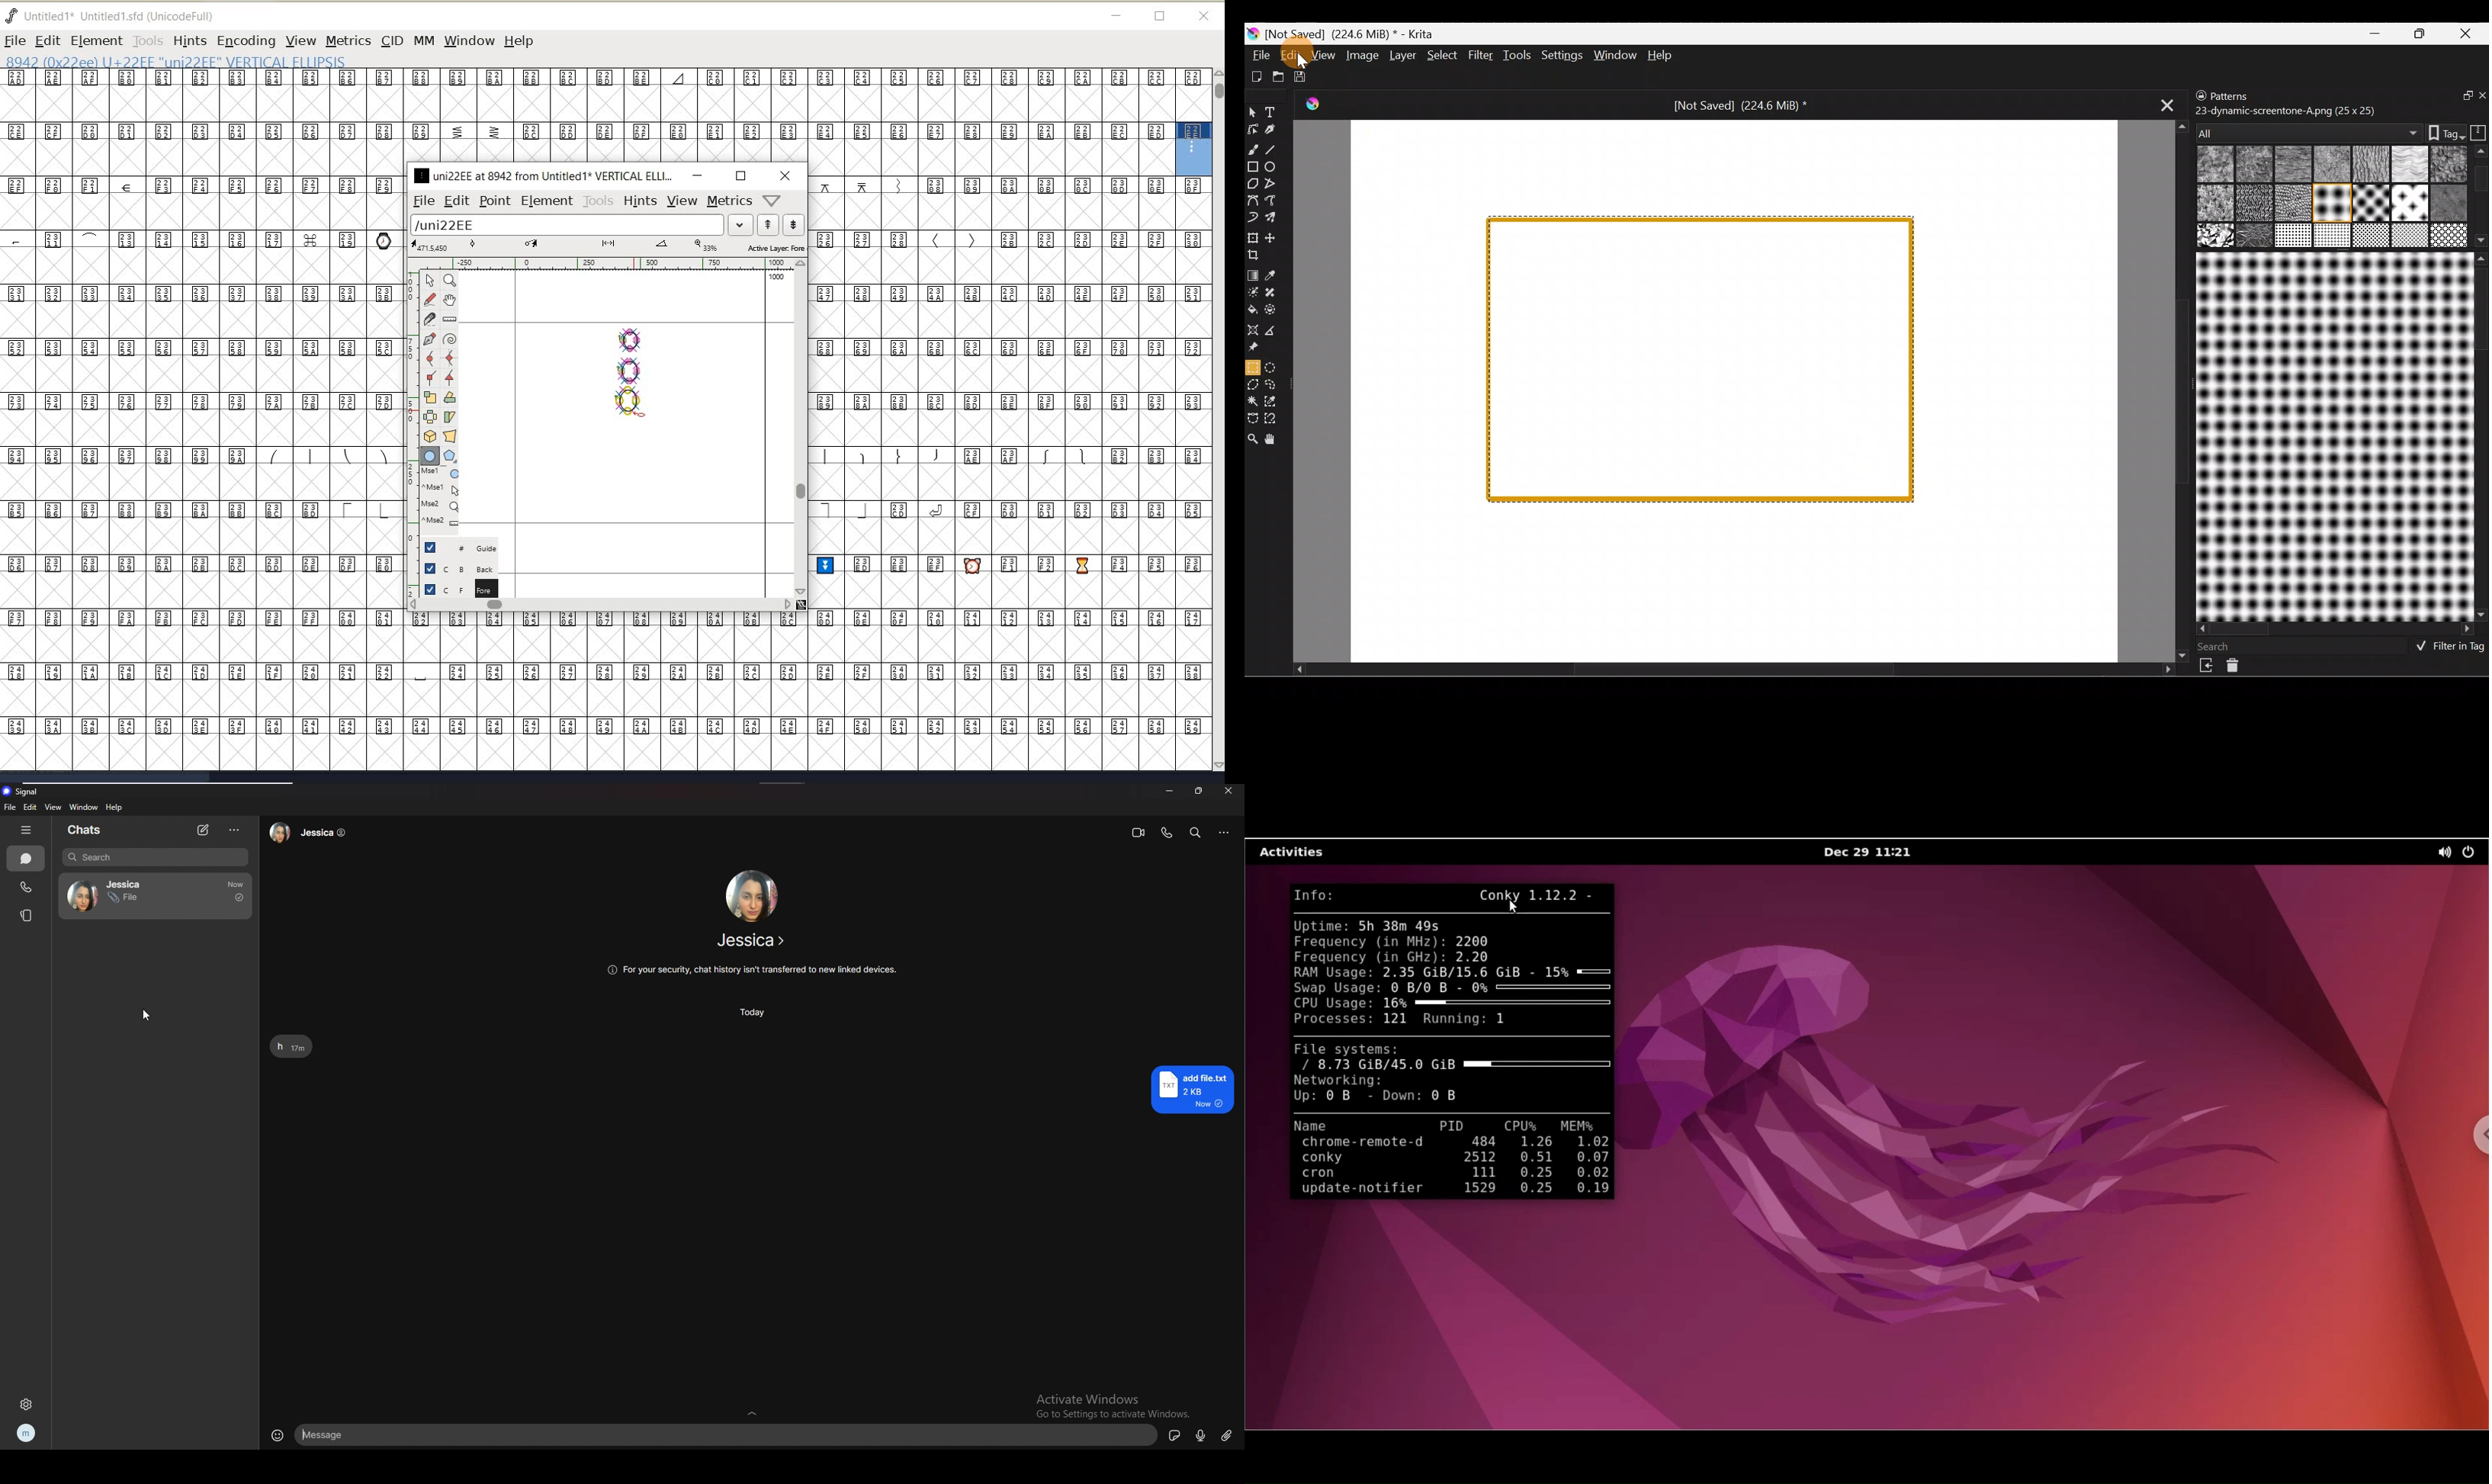  What do you see at coordinates (2330, 165) in the screenshot?
I see `03 default-paper.png` at bounding box center [2330, 165].